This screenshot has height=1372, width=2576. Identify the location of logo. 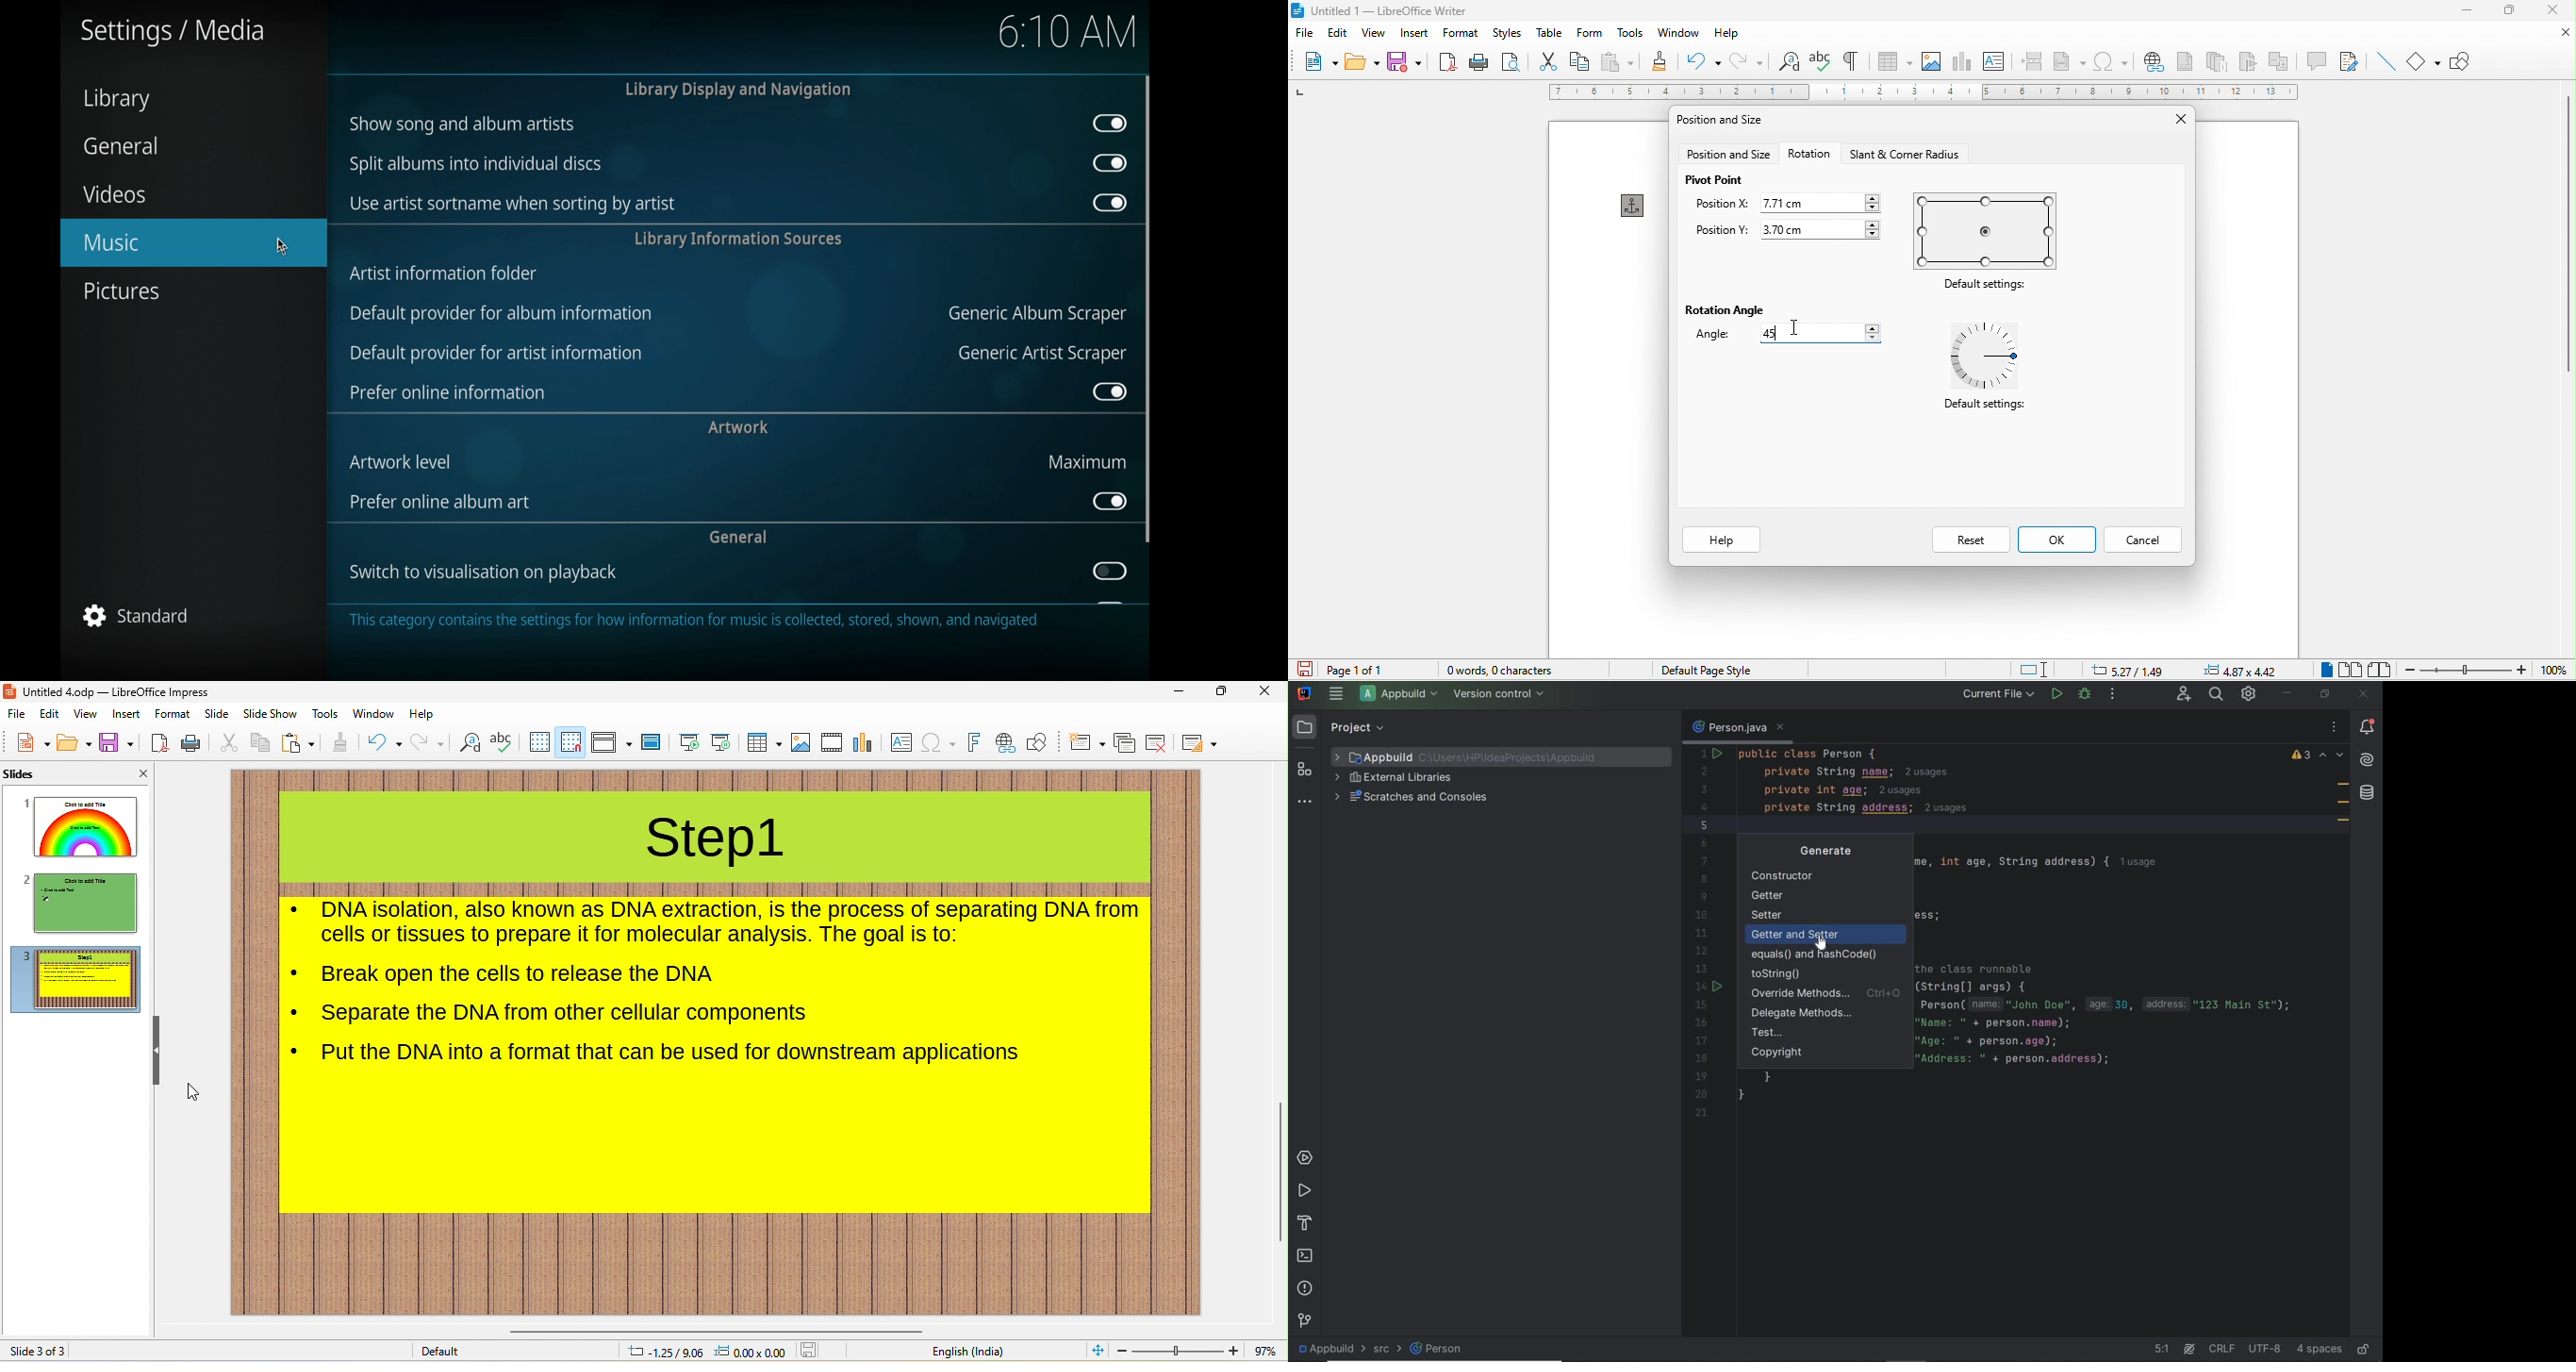
(10, 691).